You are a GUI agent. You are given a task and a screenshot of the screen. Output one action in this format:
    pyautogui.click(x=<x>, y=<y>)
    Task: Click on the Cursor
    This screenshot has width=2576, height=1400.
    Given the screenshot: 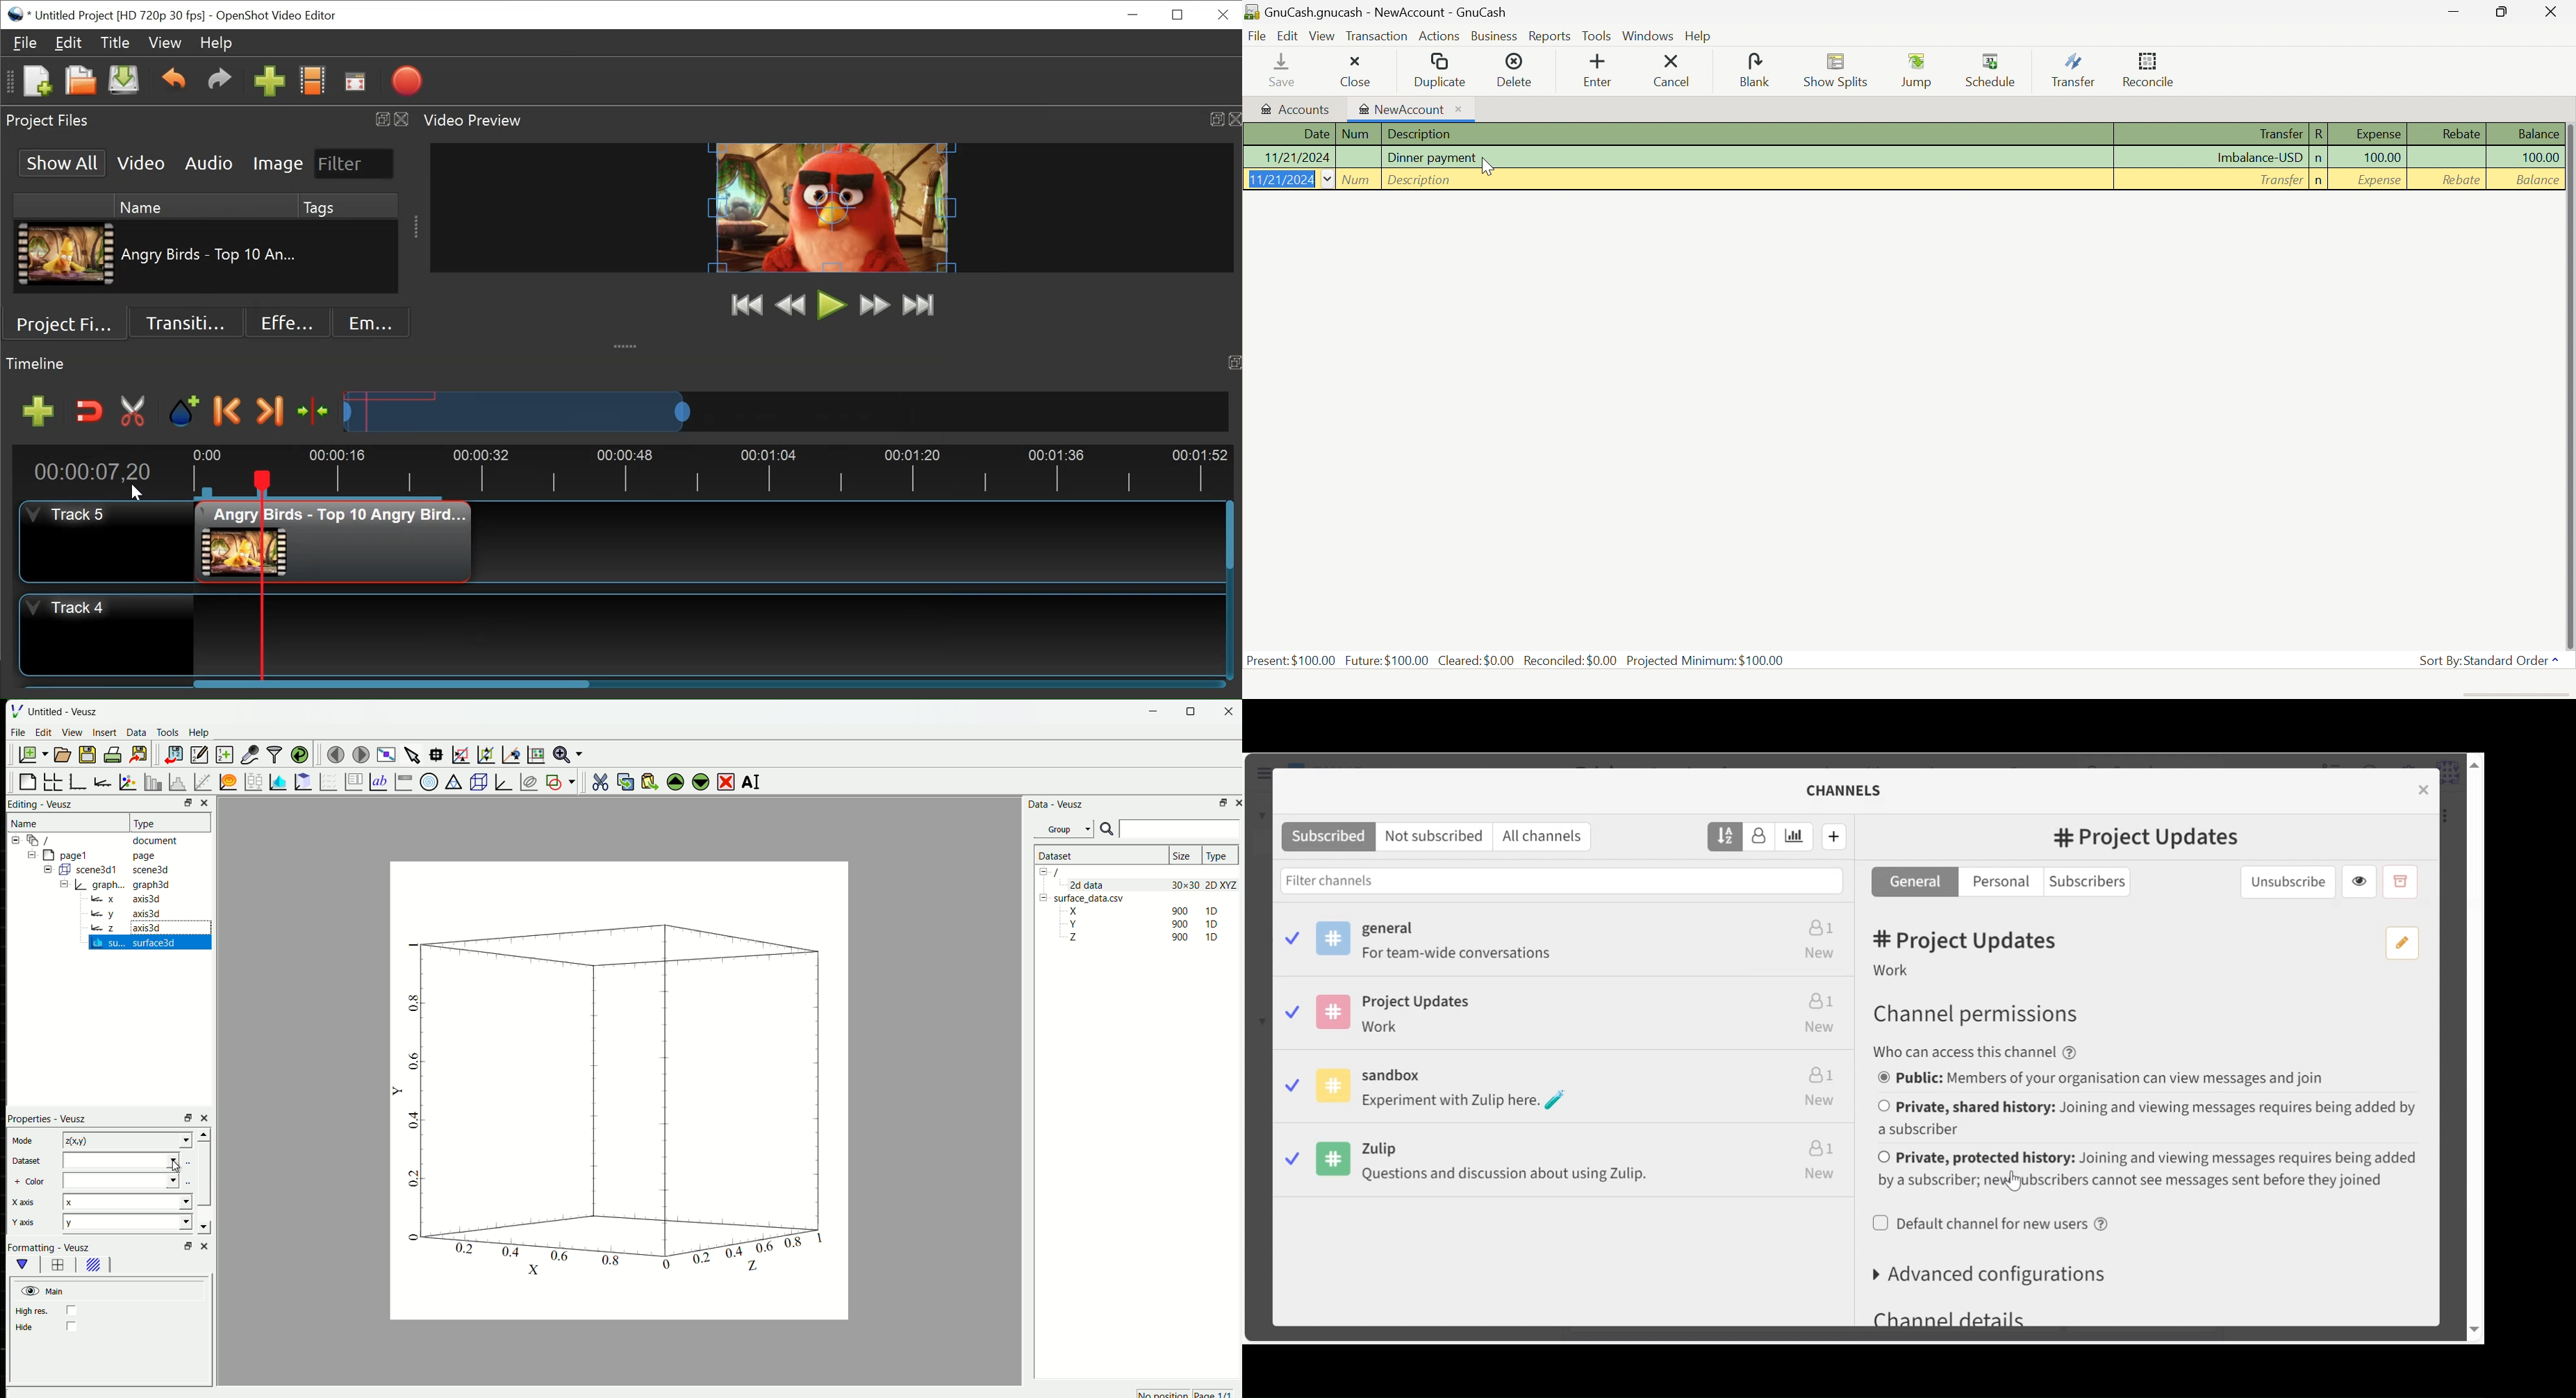 What is the action you would take?
    pyautogui.click(x=1489, y=167)
    